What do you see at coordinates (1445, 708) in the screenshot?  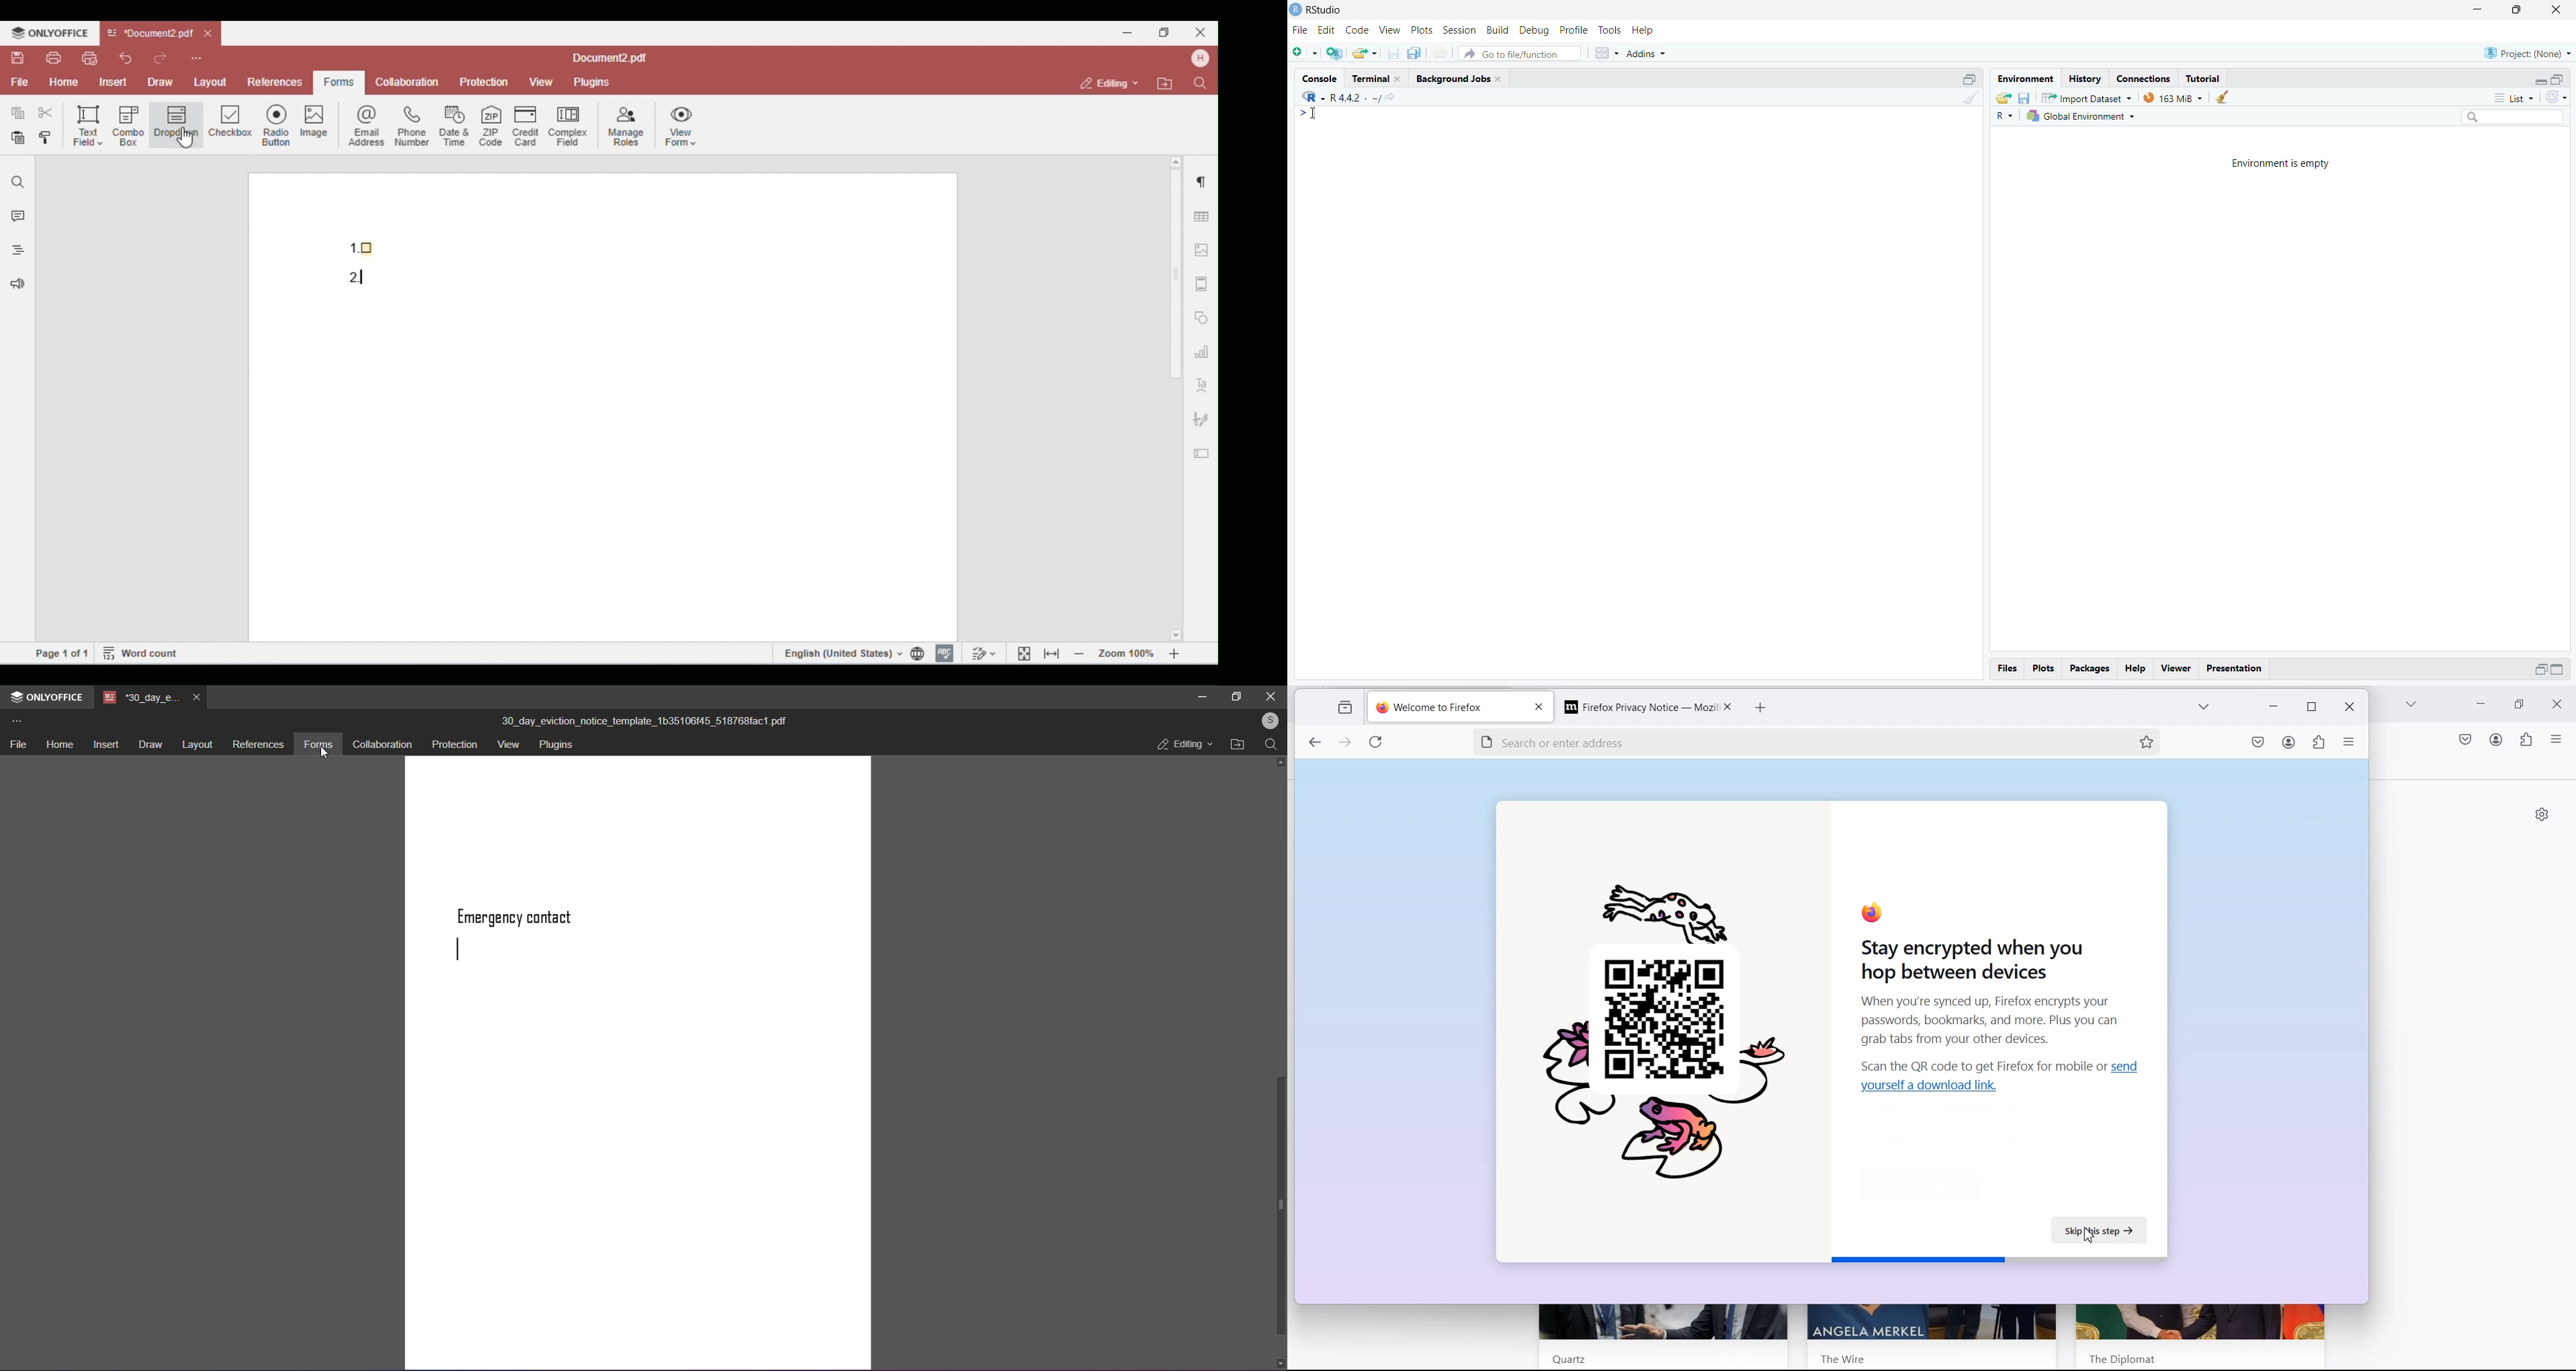 I see `welcome to firefox` at bounding box center [1445, 708].